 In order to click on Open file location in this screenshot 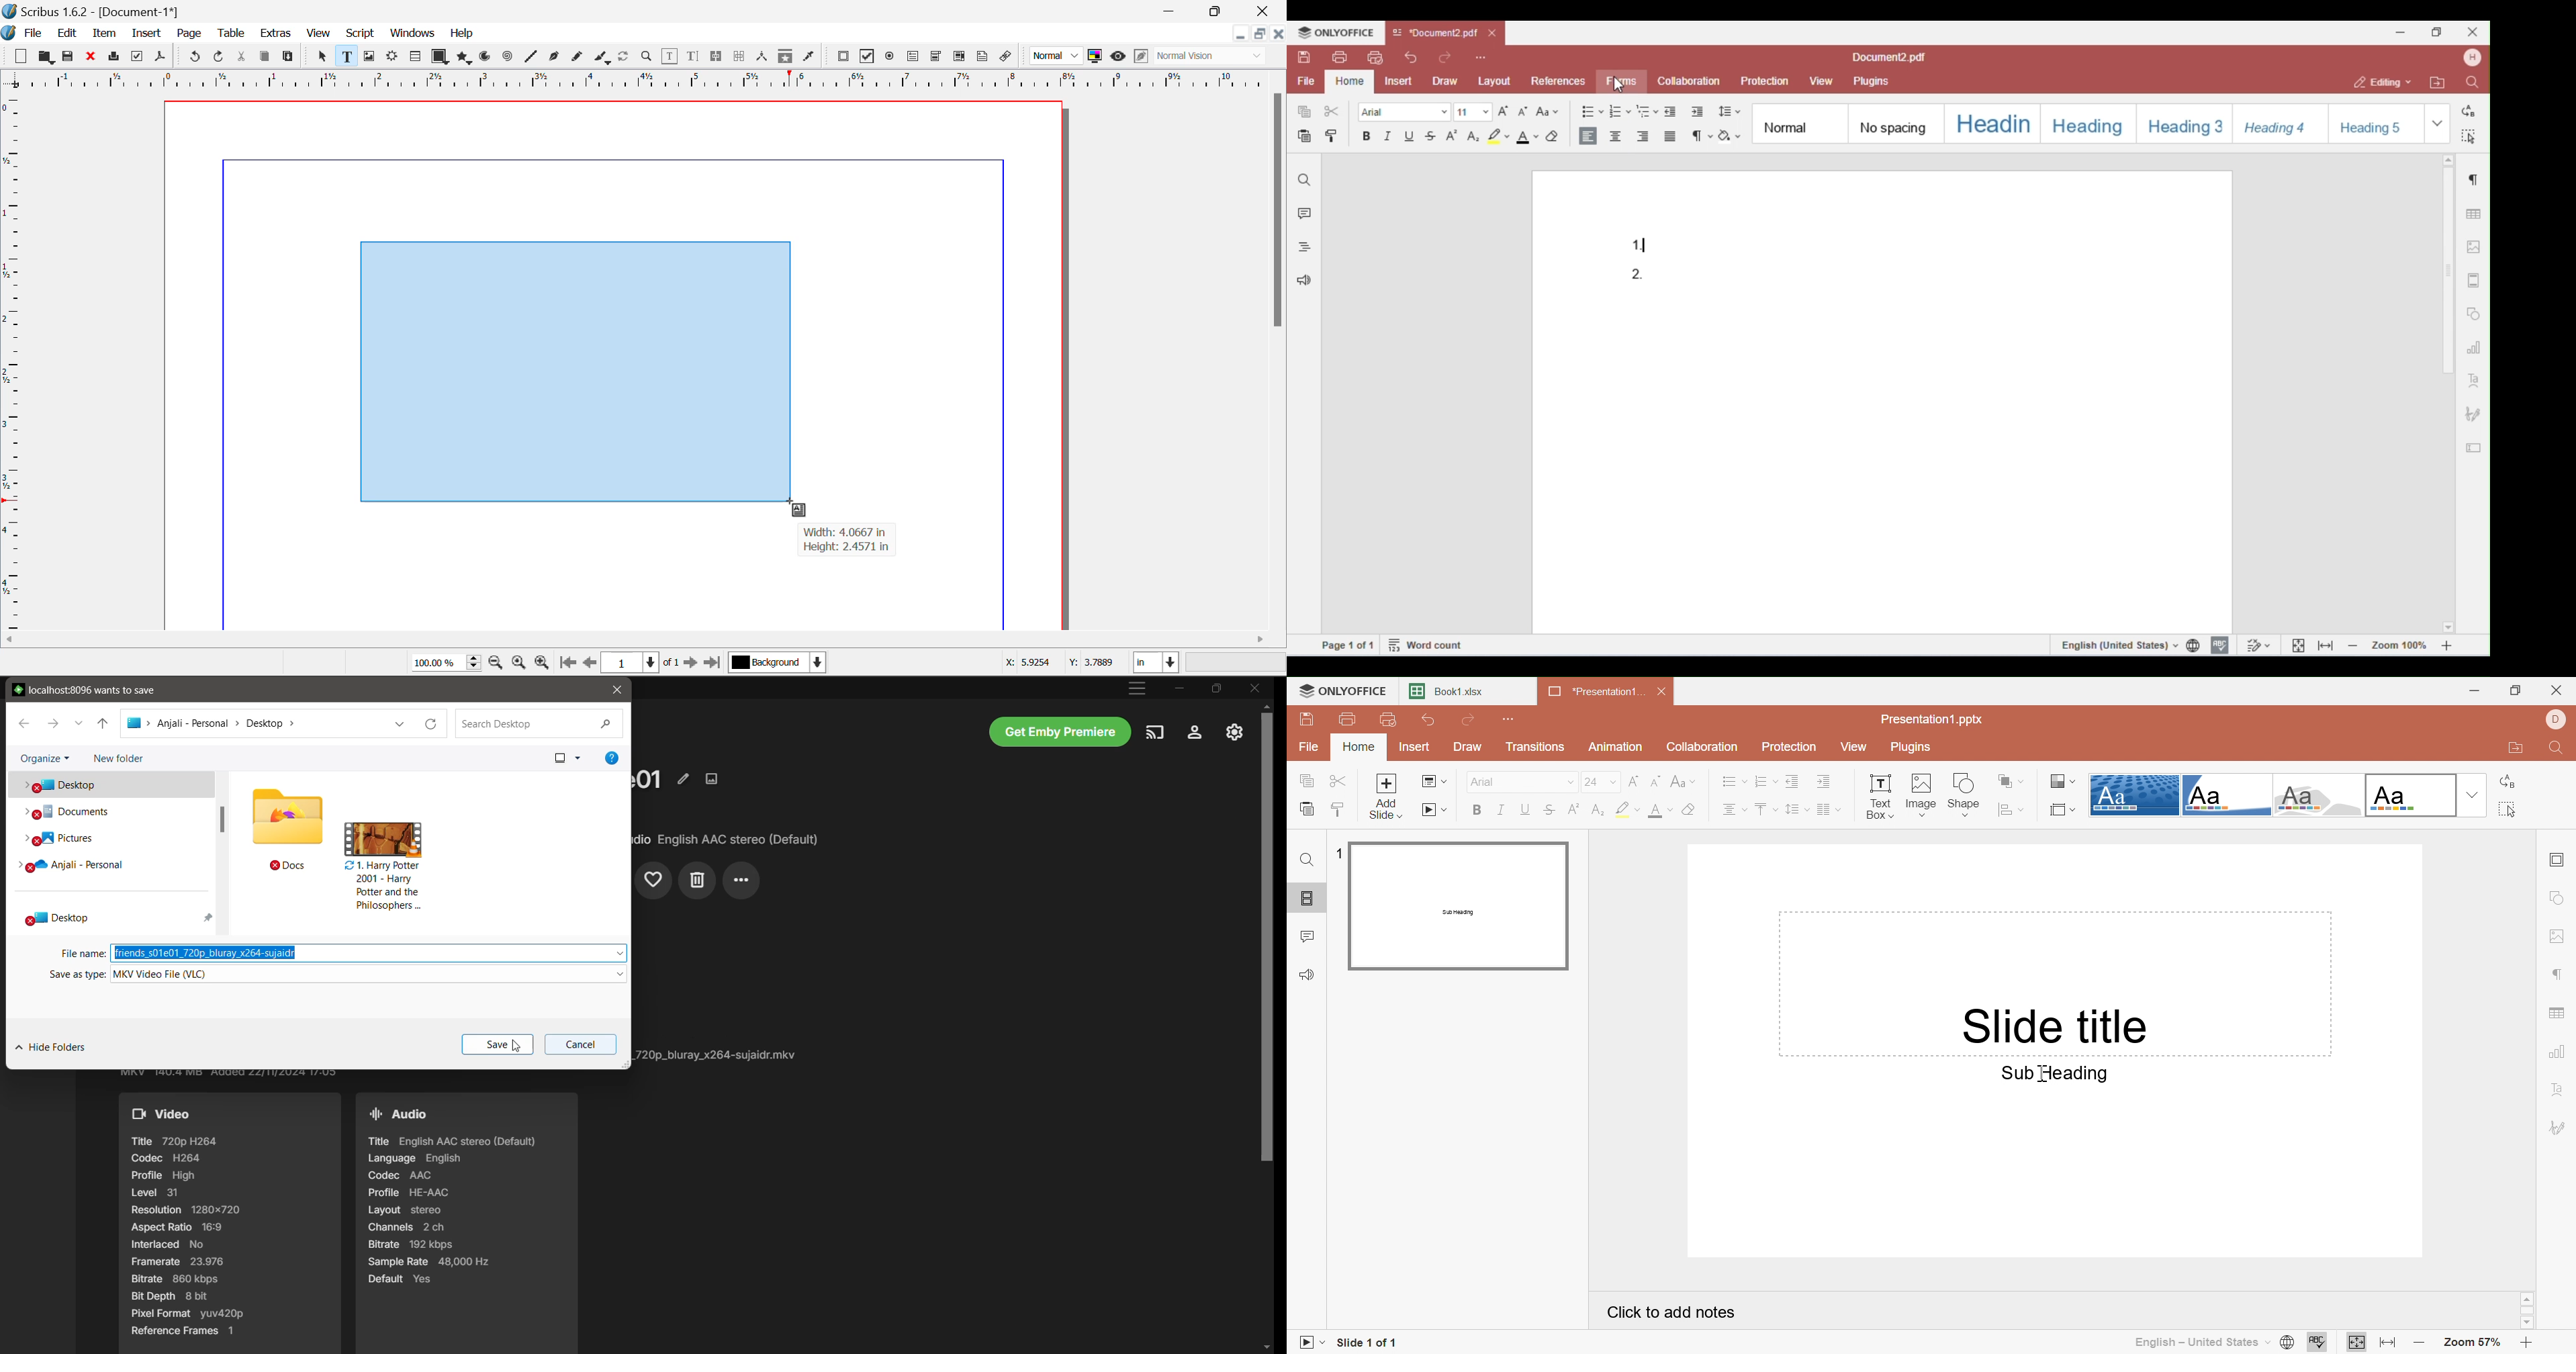, I will do `click(2518, 749)`.